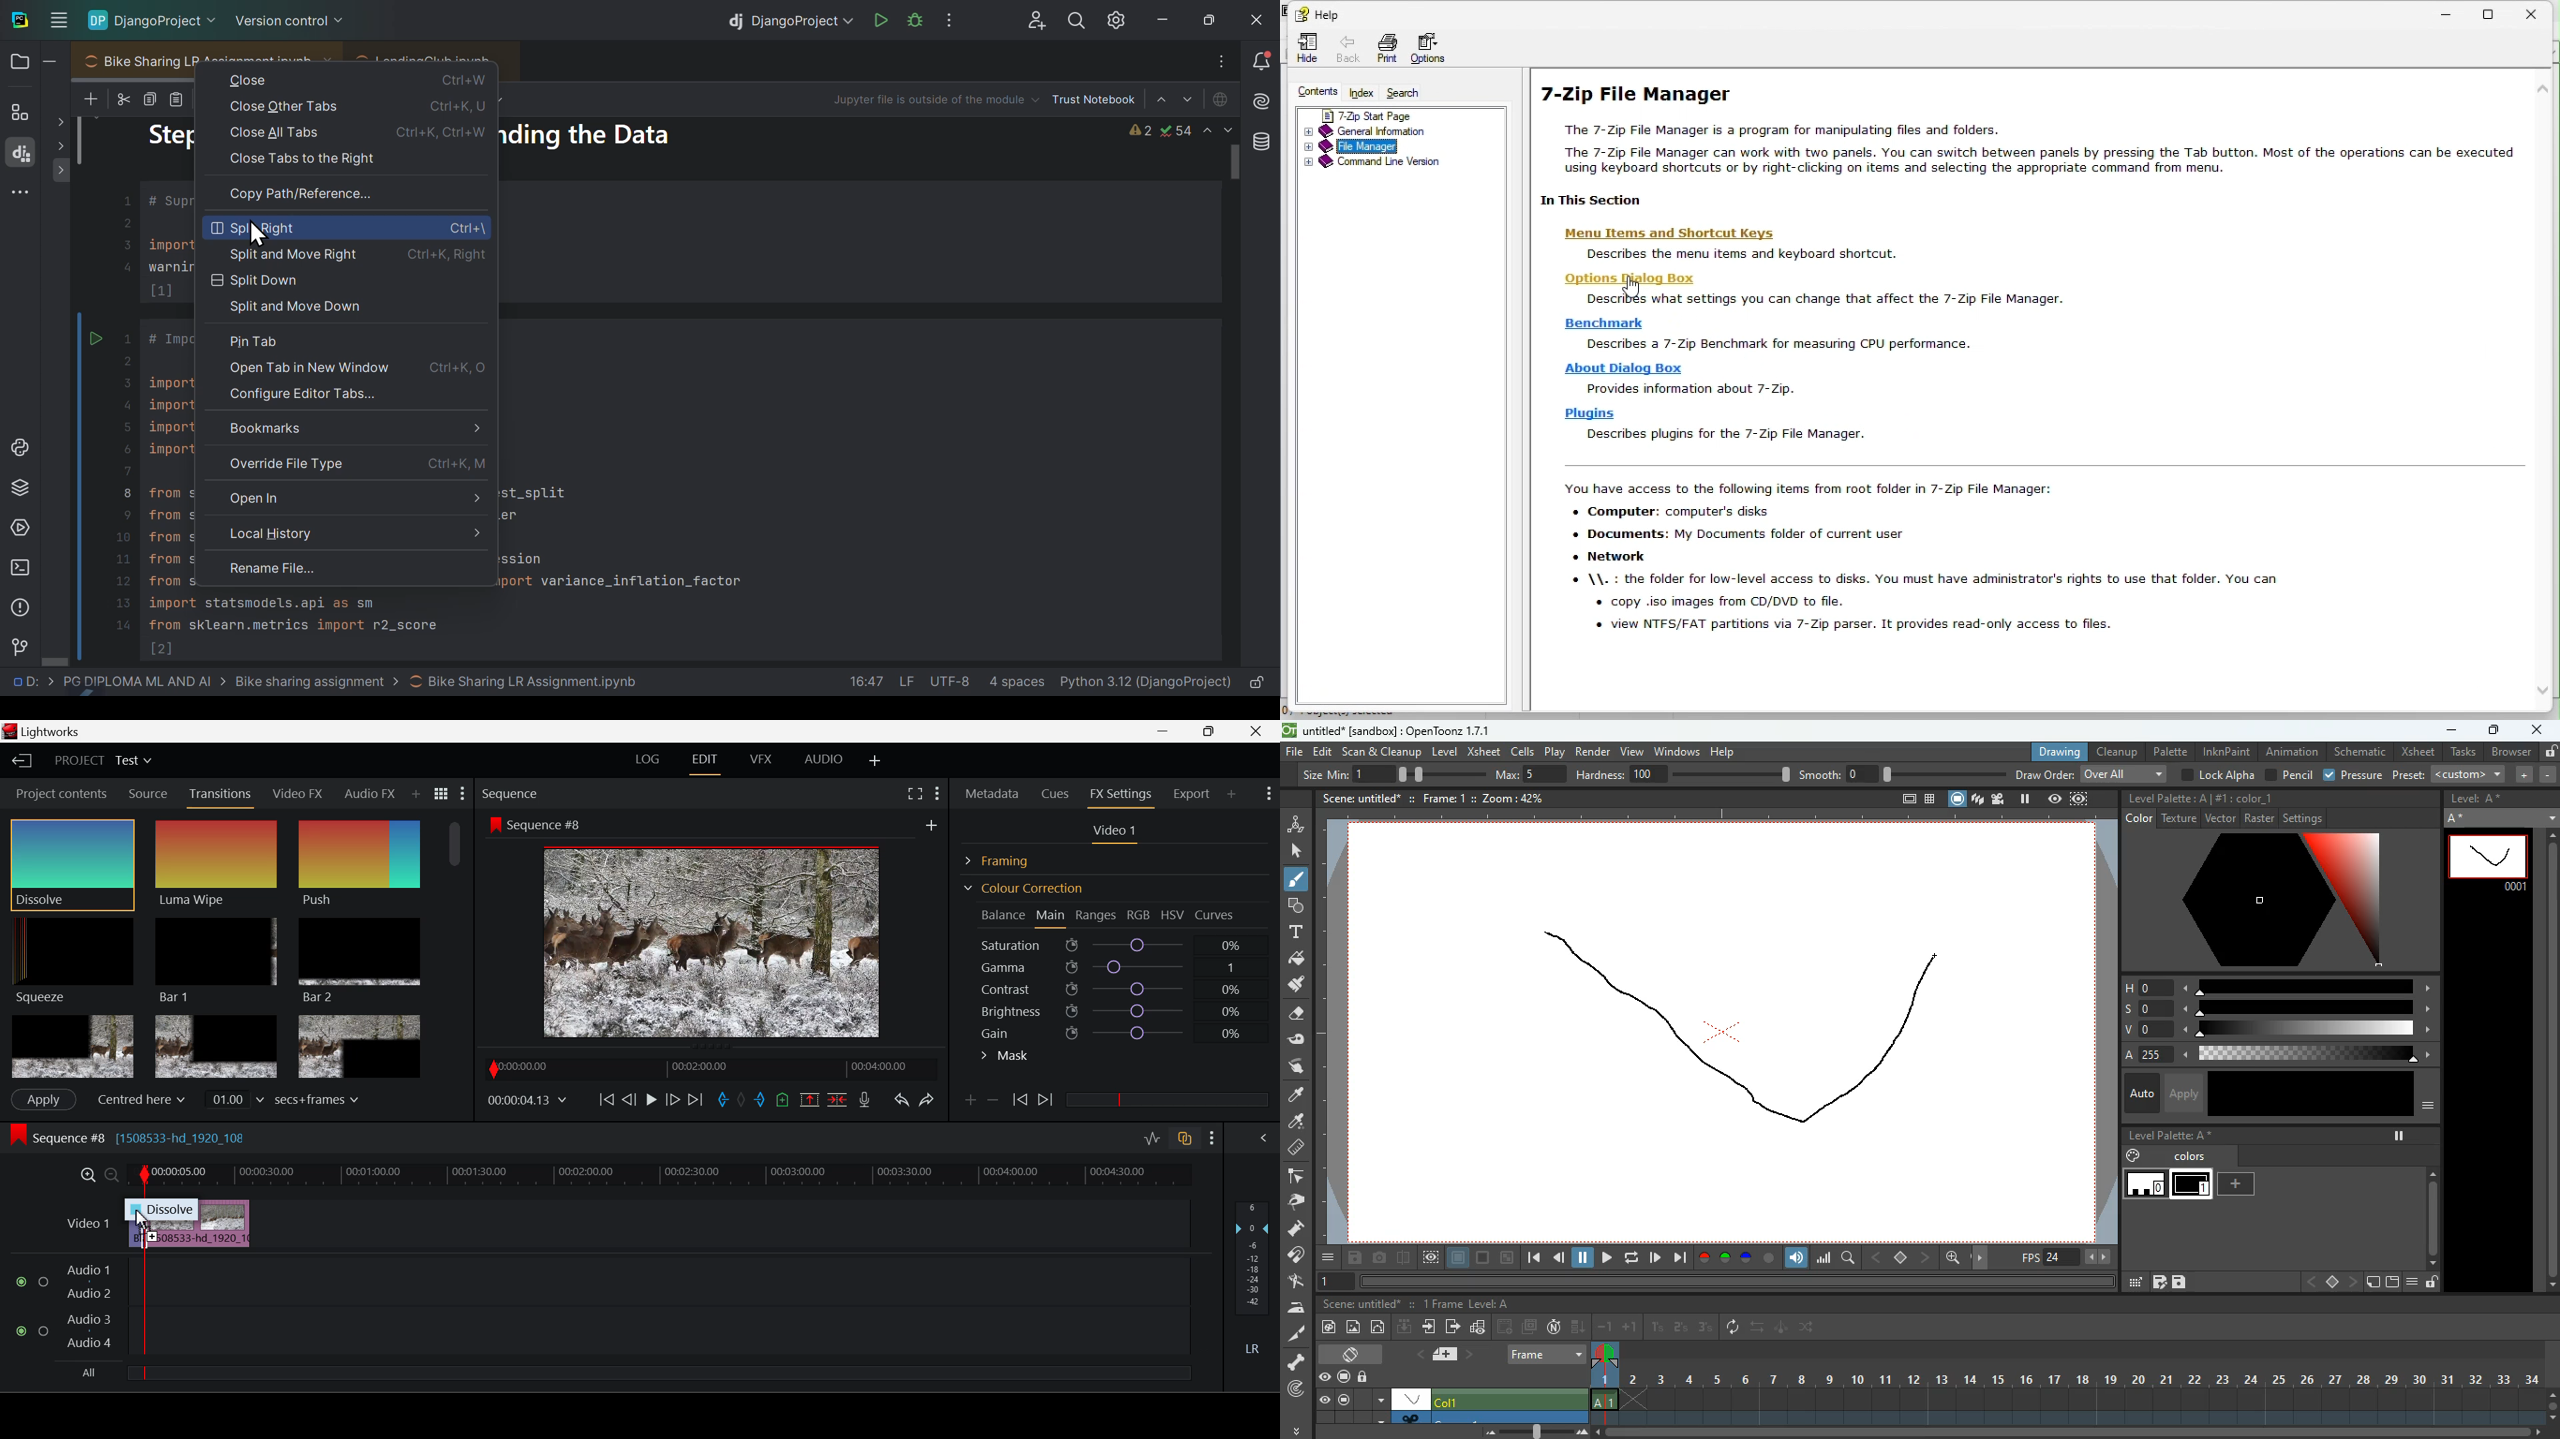 The image size is (2576, 1456). Describe the element at coordinates (1633, 1258) in the screenshot. I see `rewind` at that location.